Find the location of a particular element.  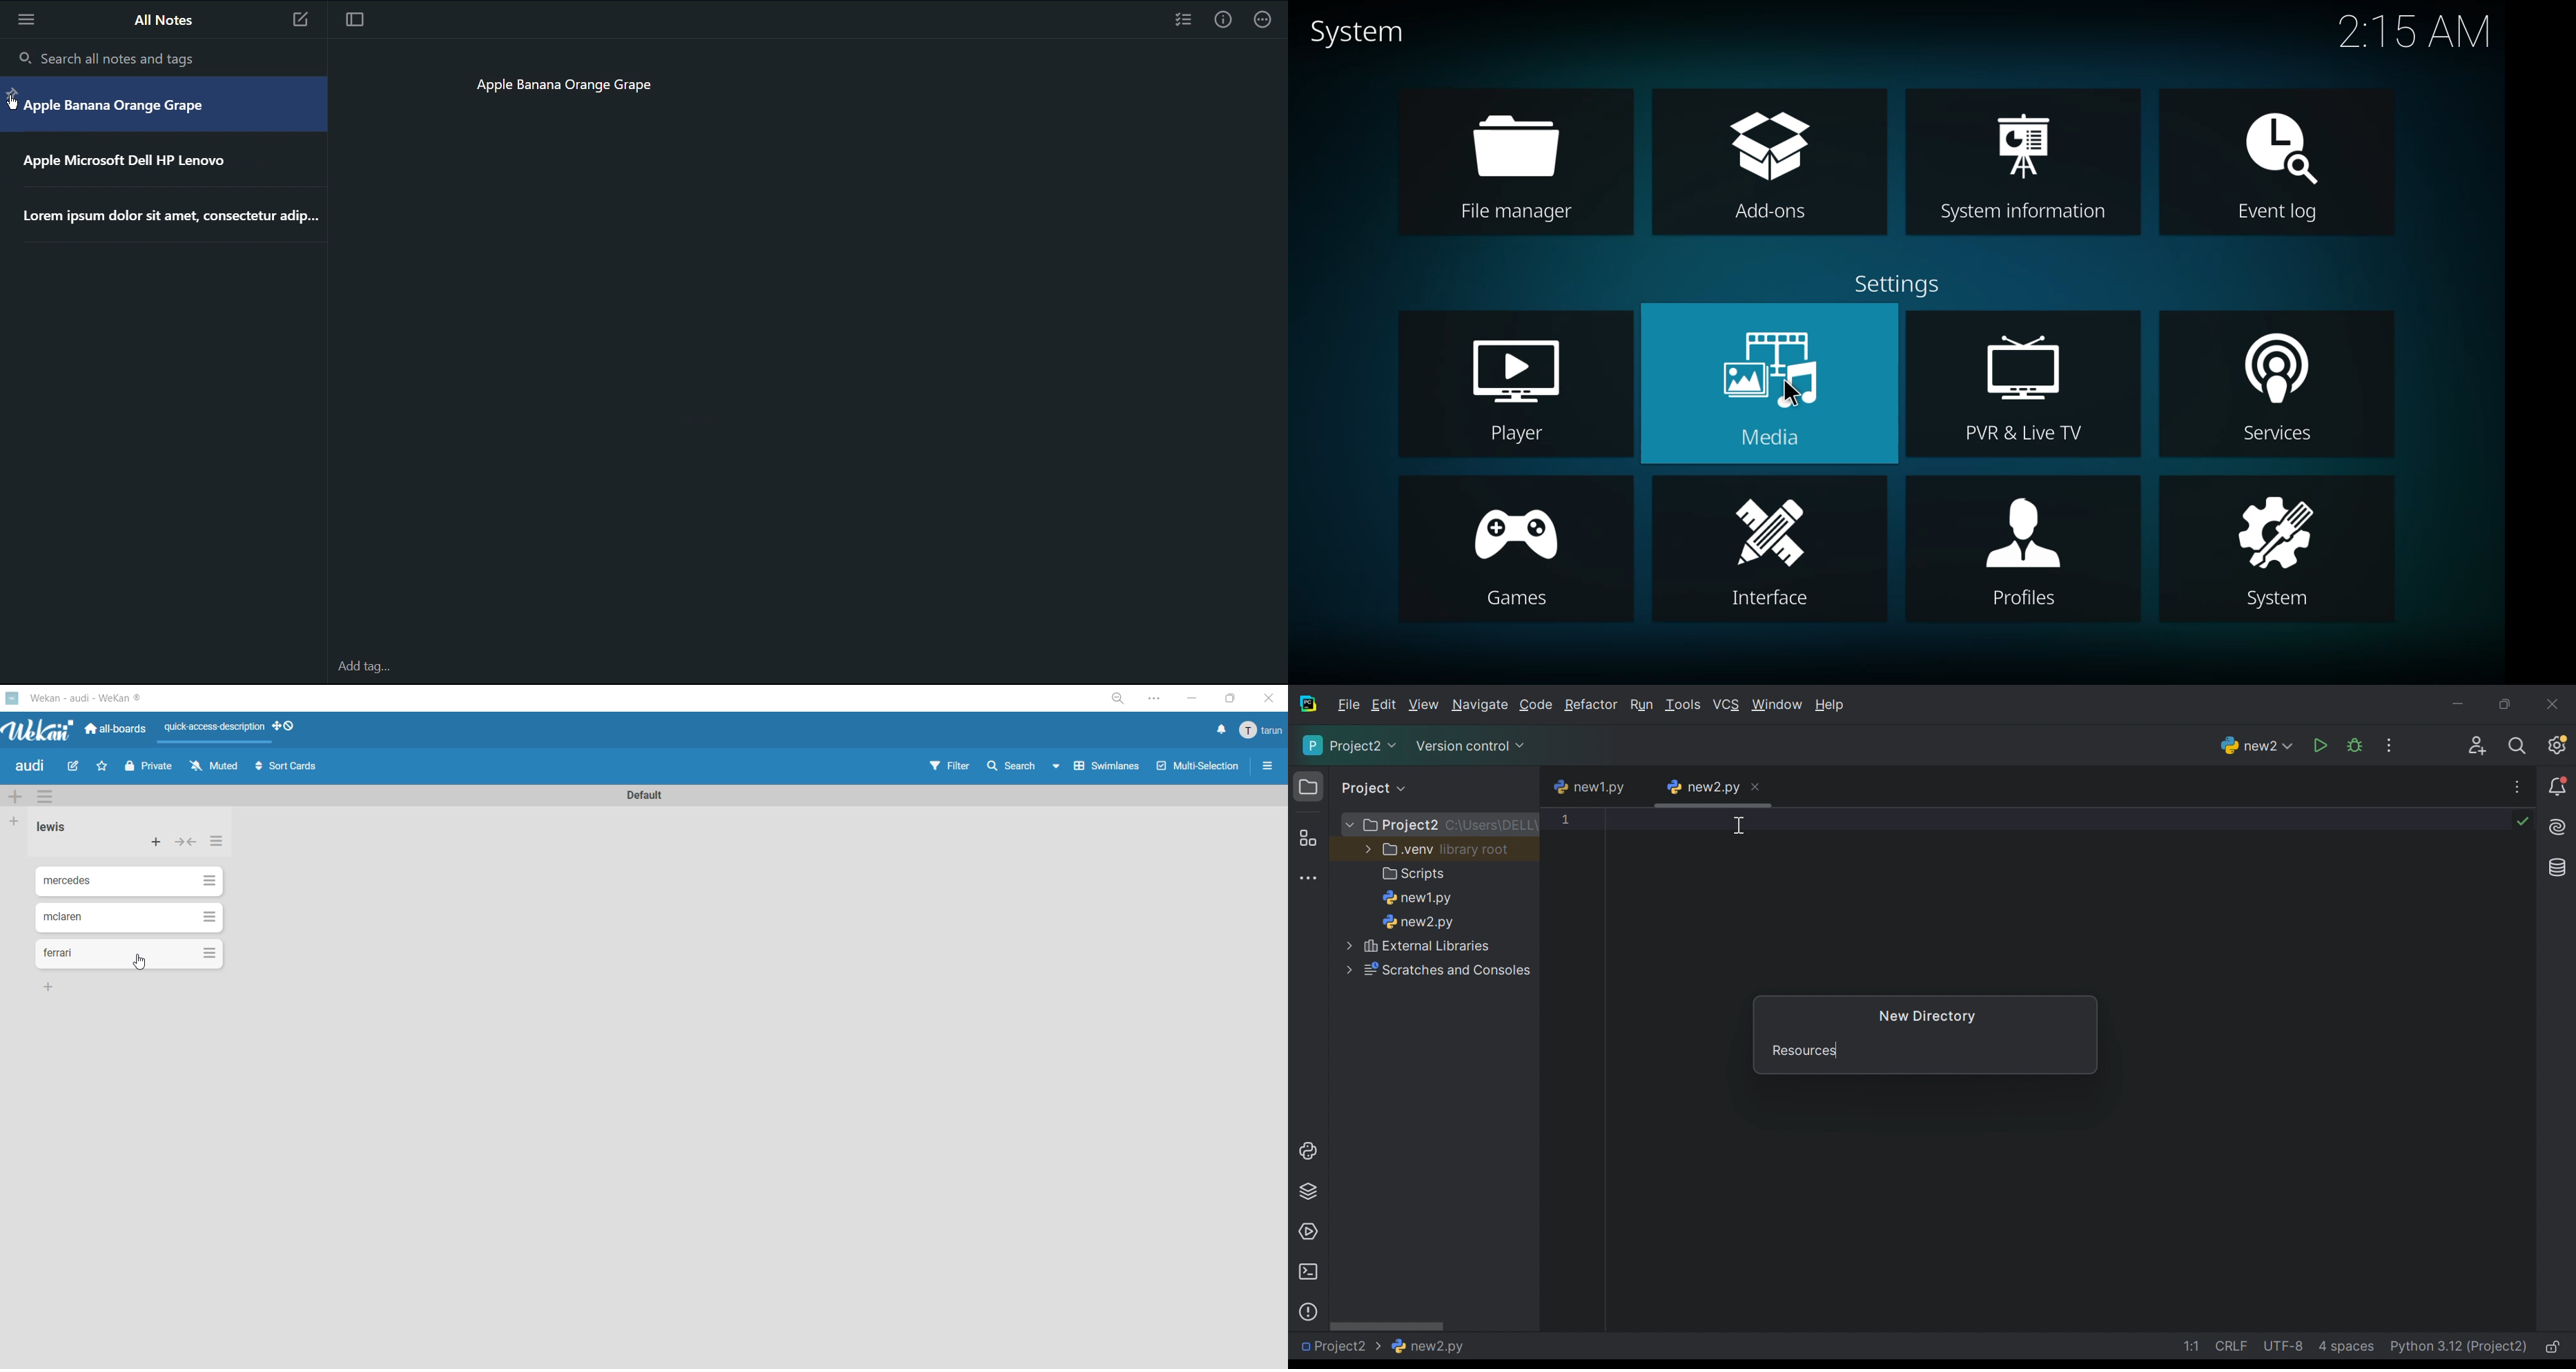

cursor is located at coordinates (1792, 393).